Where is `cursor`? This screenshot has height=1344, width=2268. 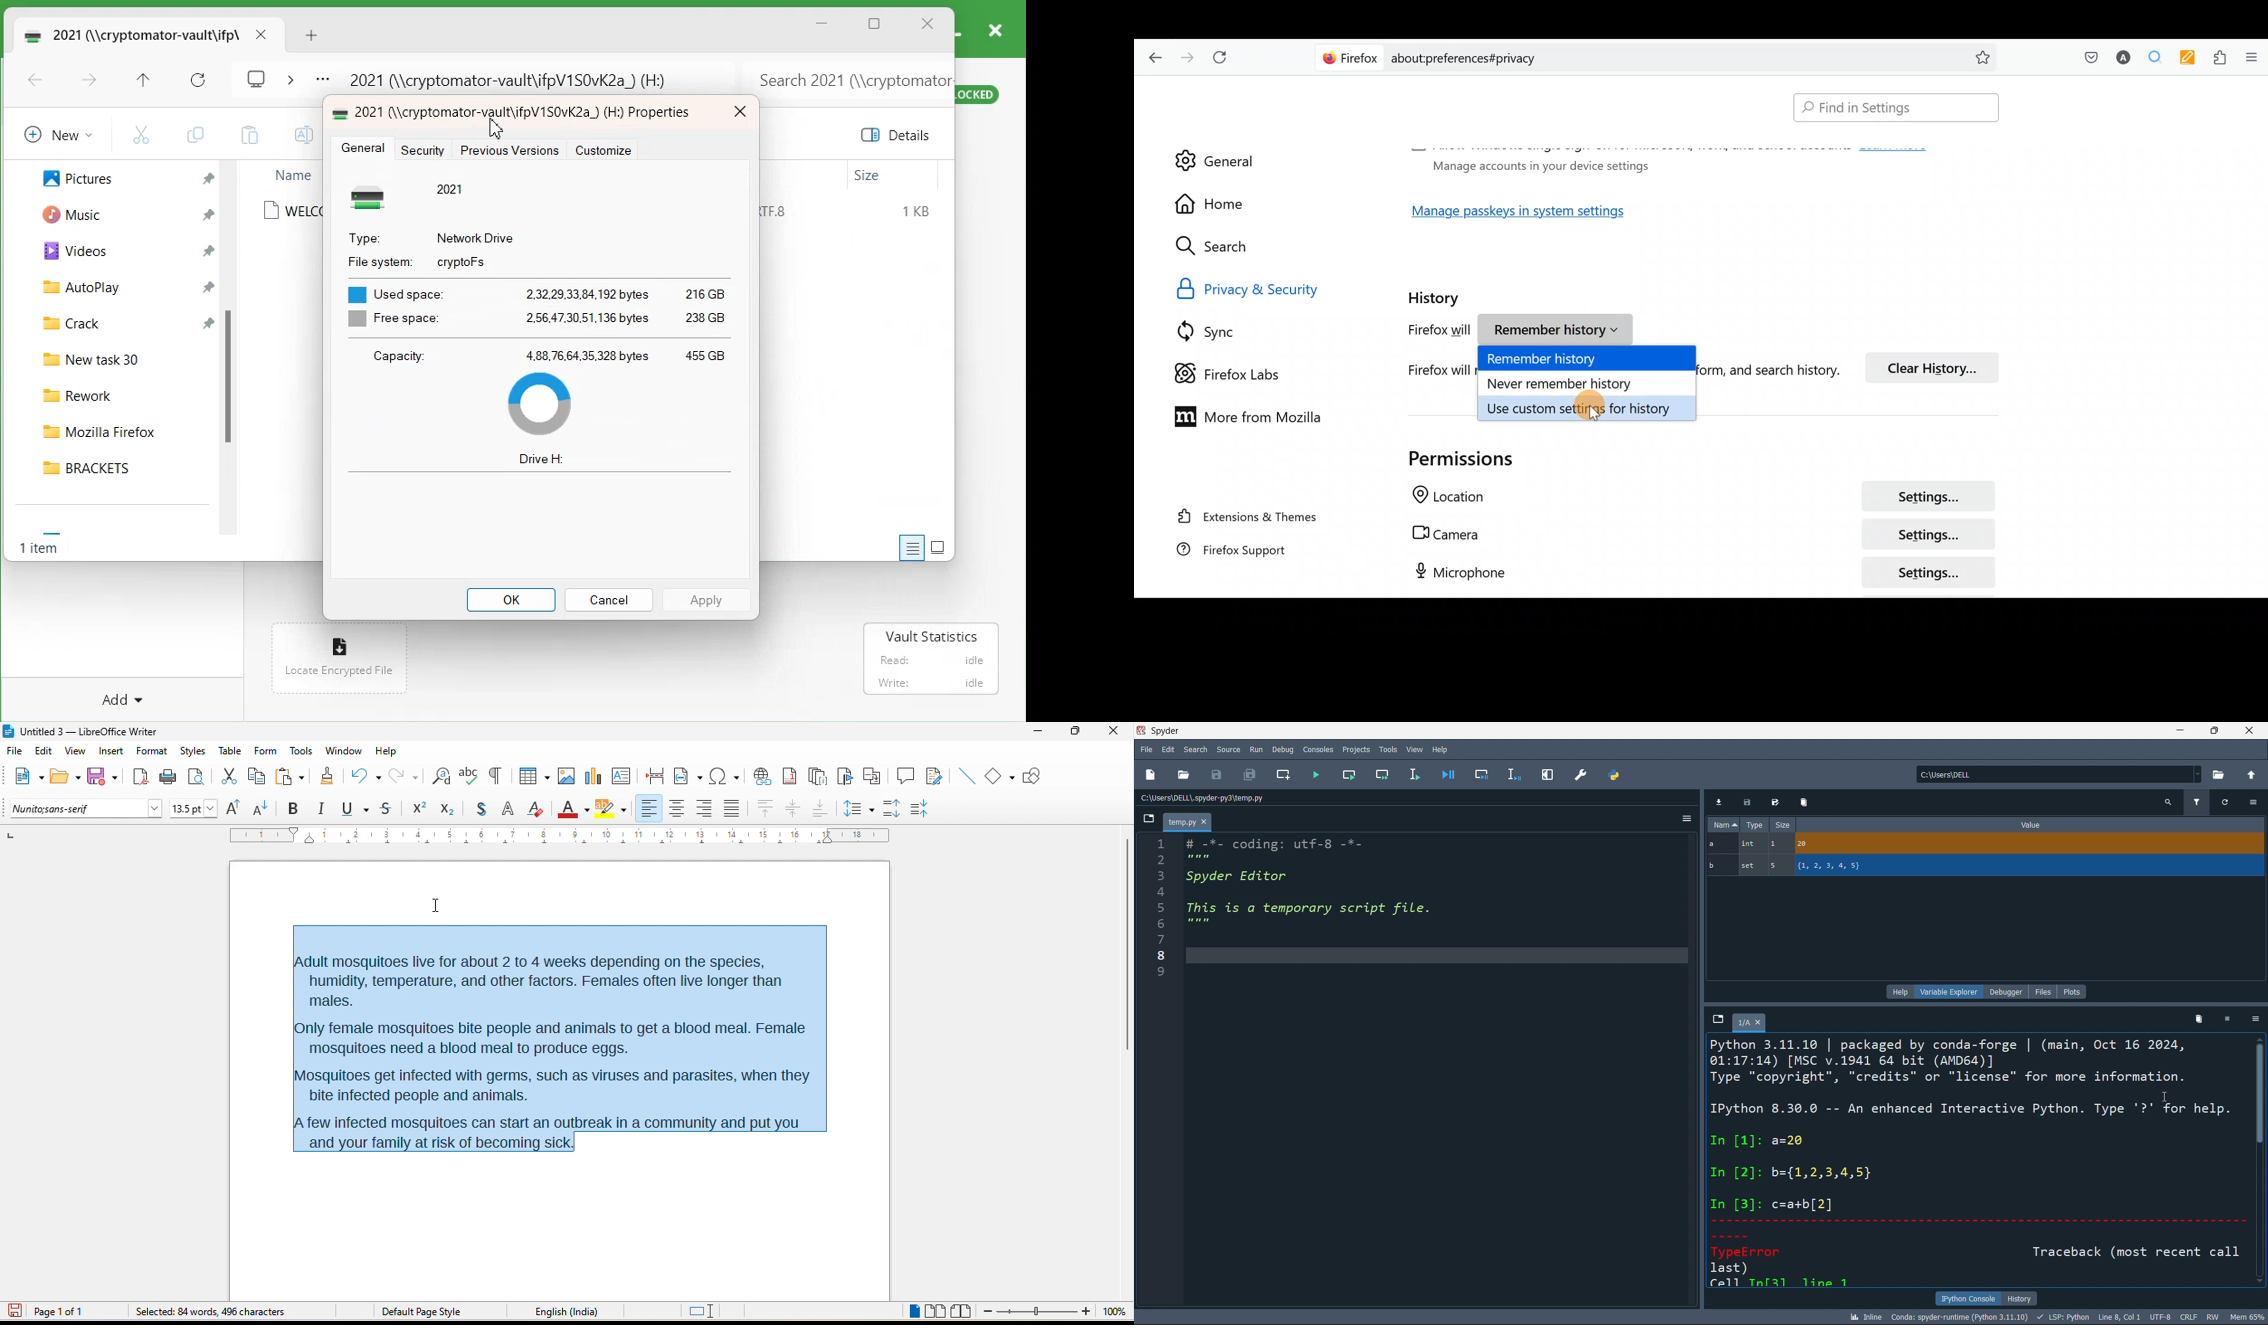 cursor is located at coordinates (1594, 418).